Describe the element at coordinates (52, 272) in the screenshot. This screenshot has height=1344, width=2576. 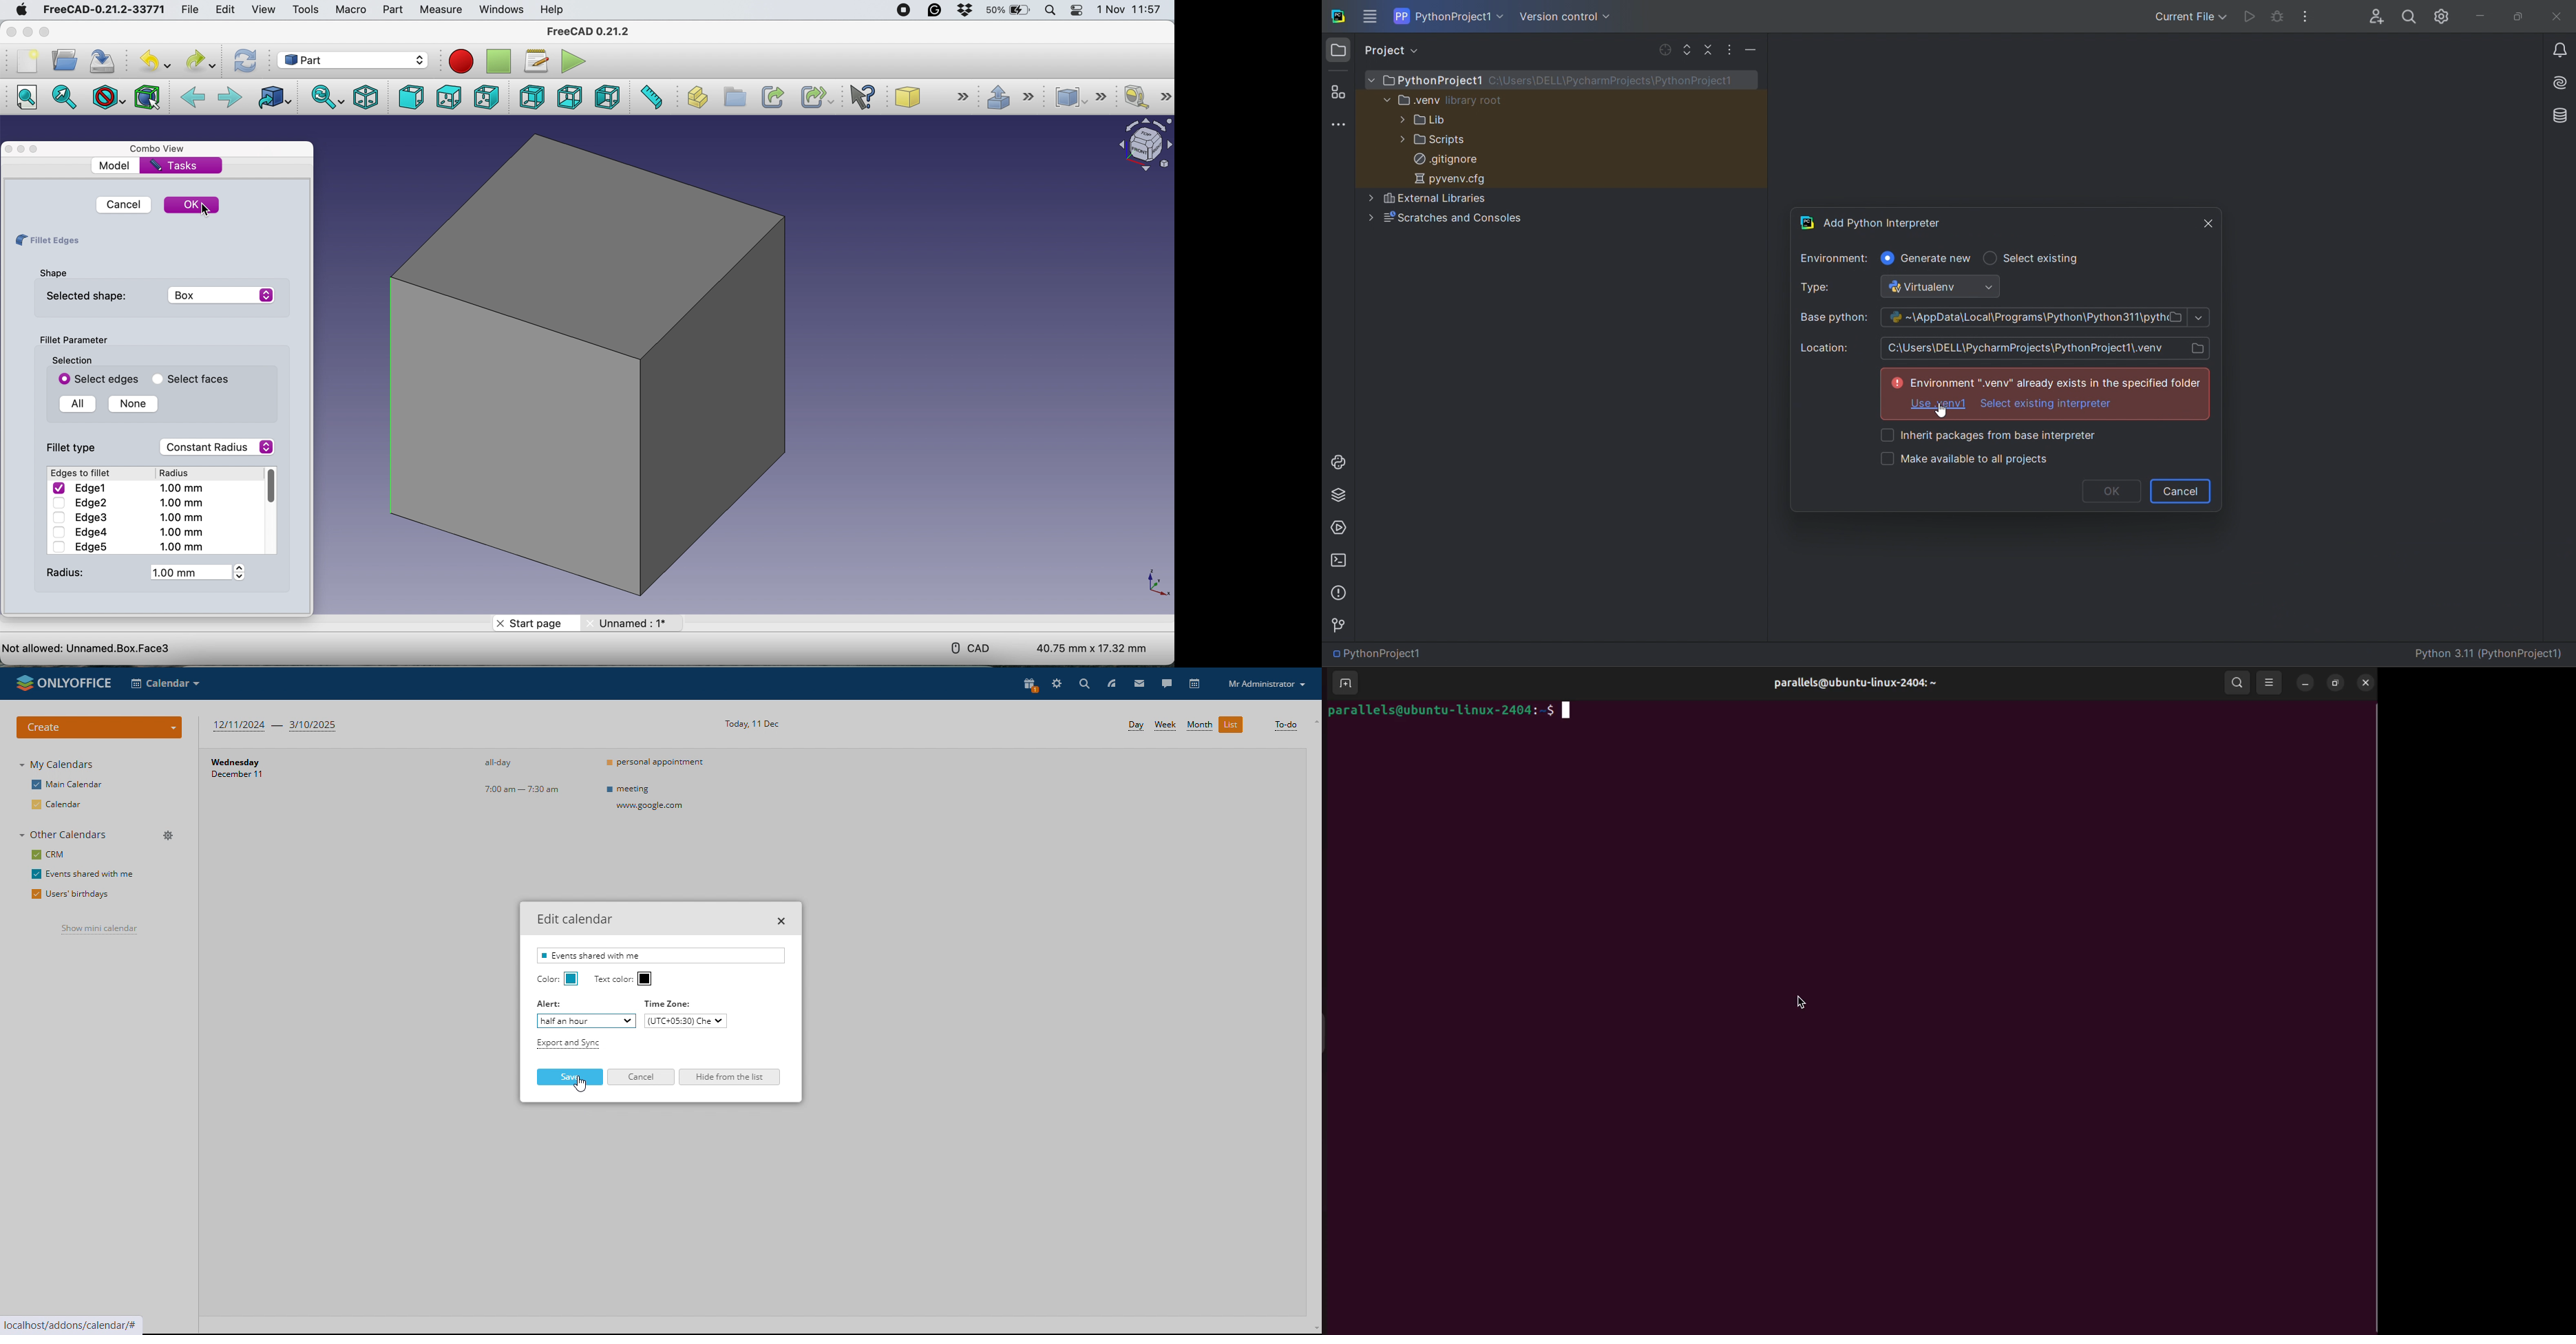
I see `Shape` at that location.